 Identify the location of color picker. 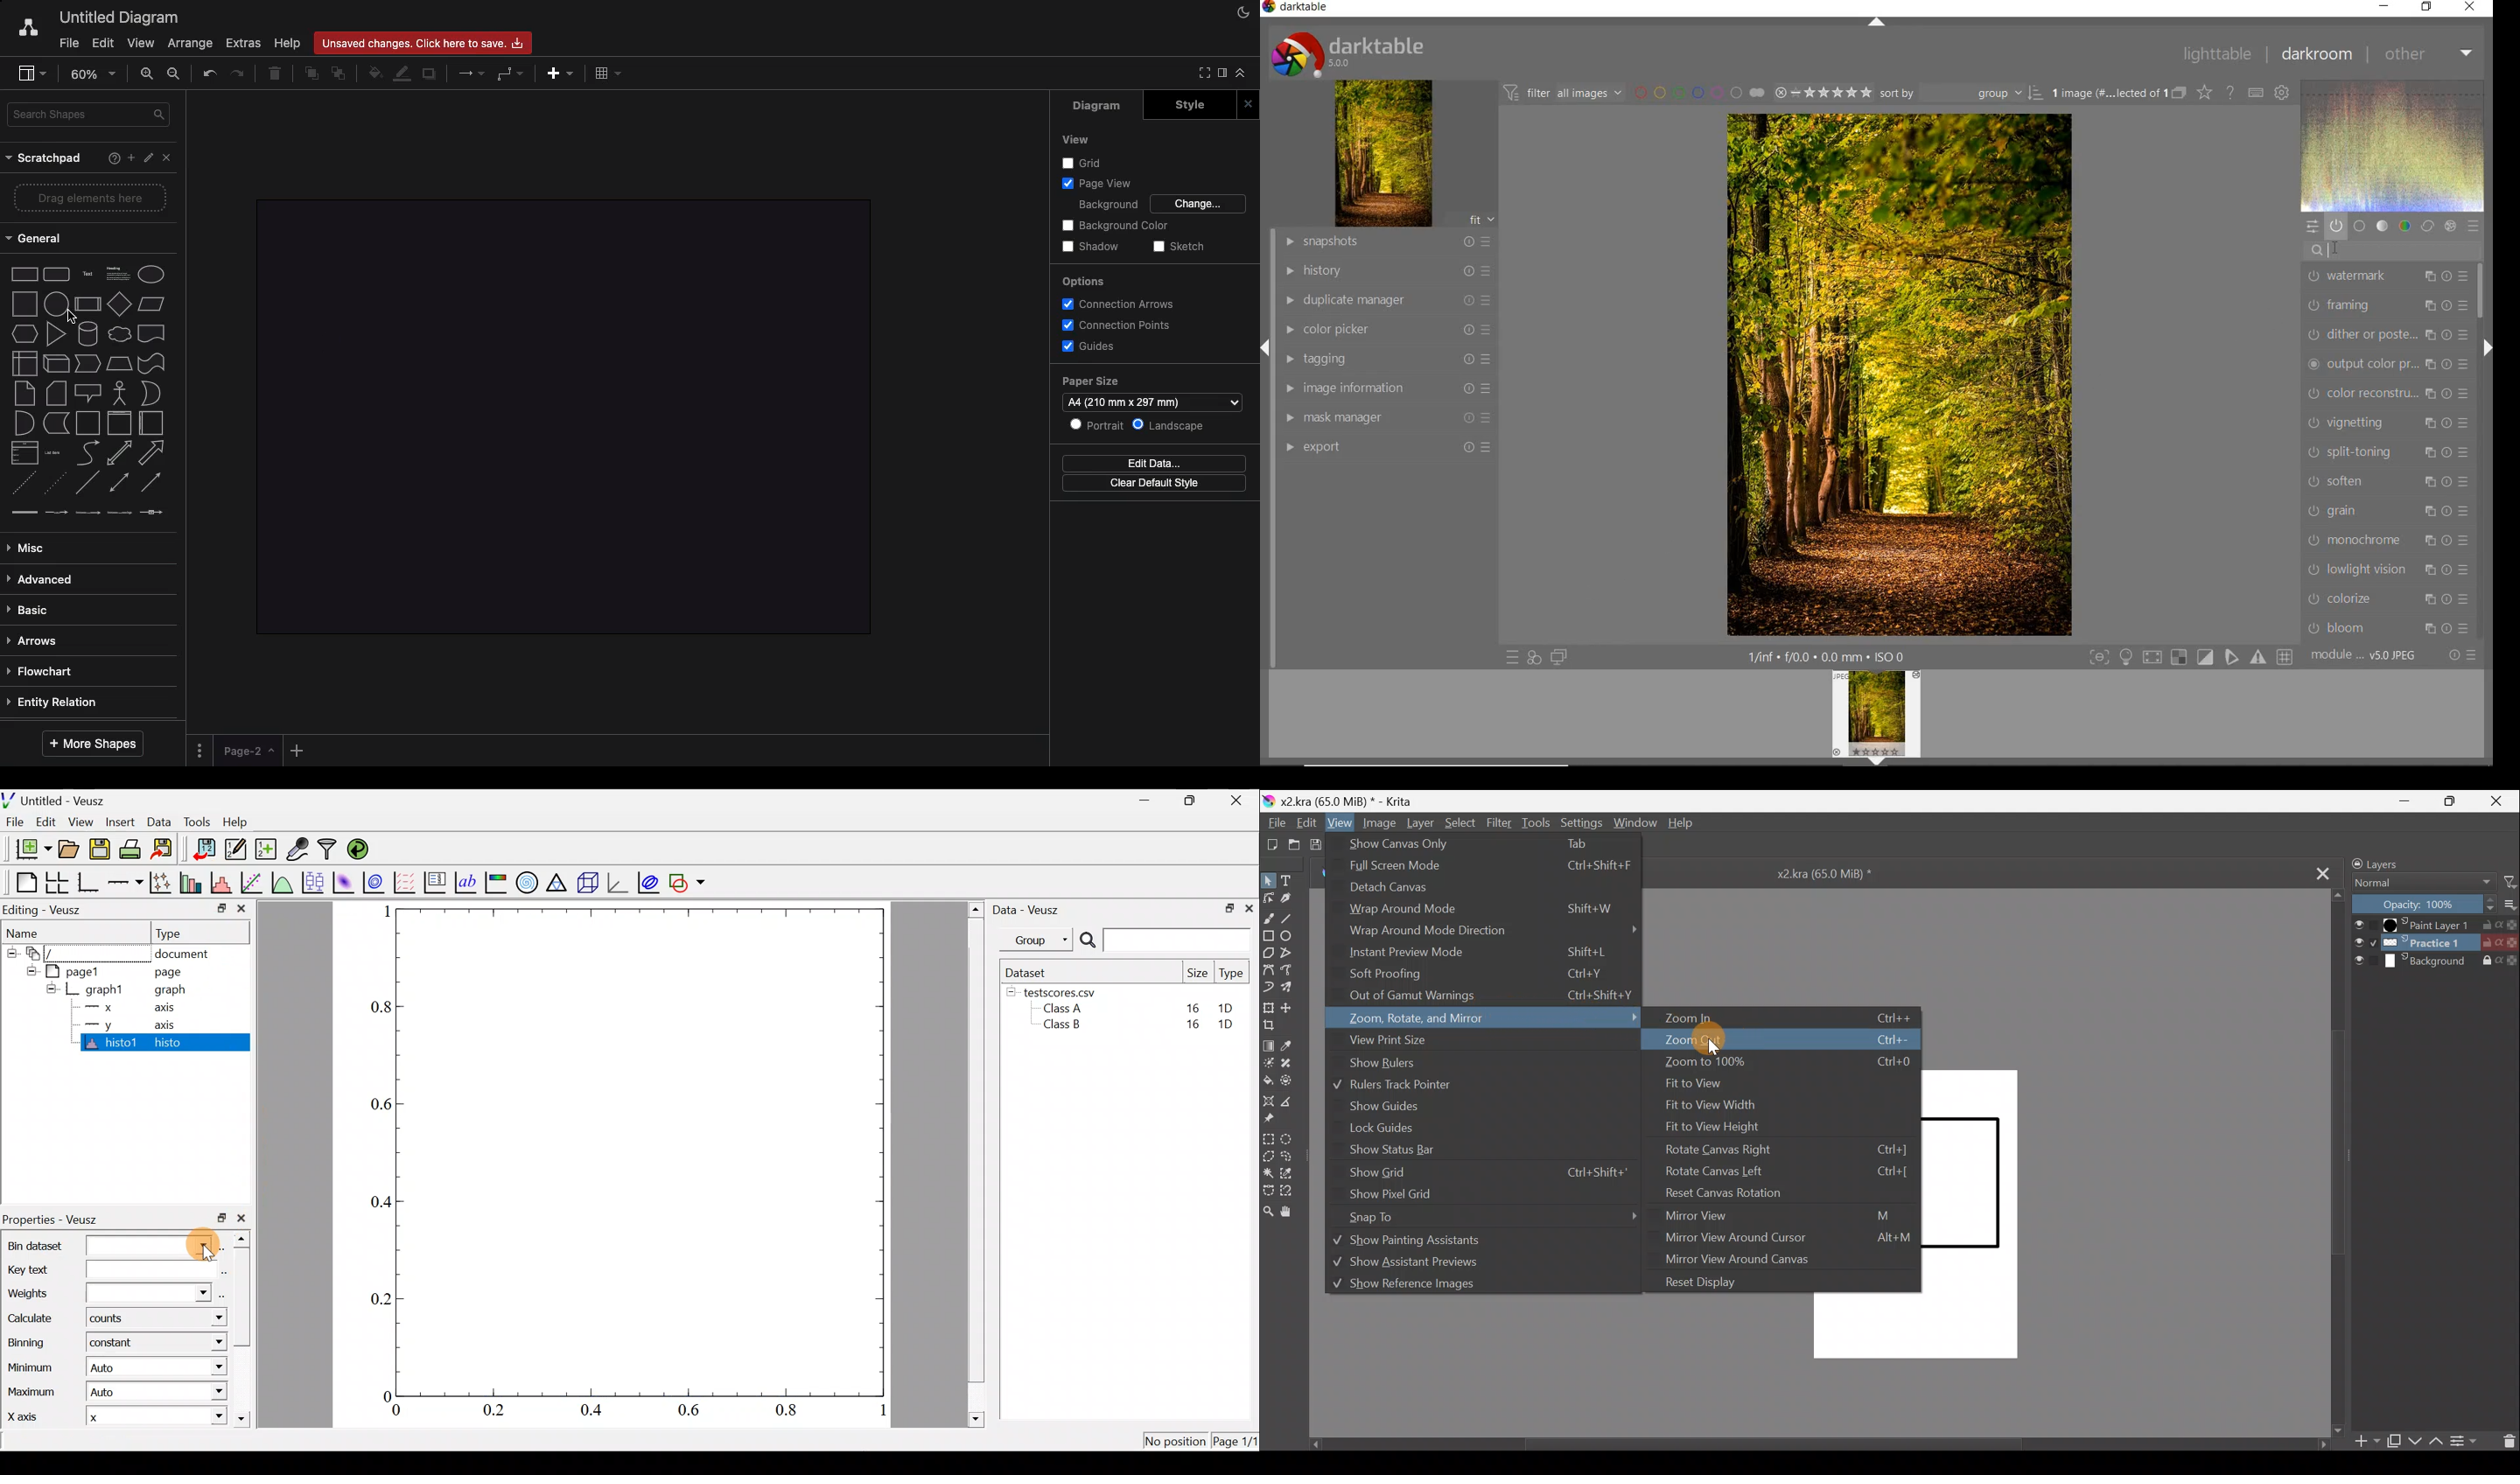
(1387, 330).